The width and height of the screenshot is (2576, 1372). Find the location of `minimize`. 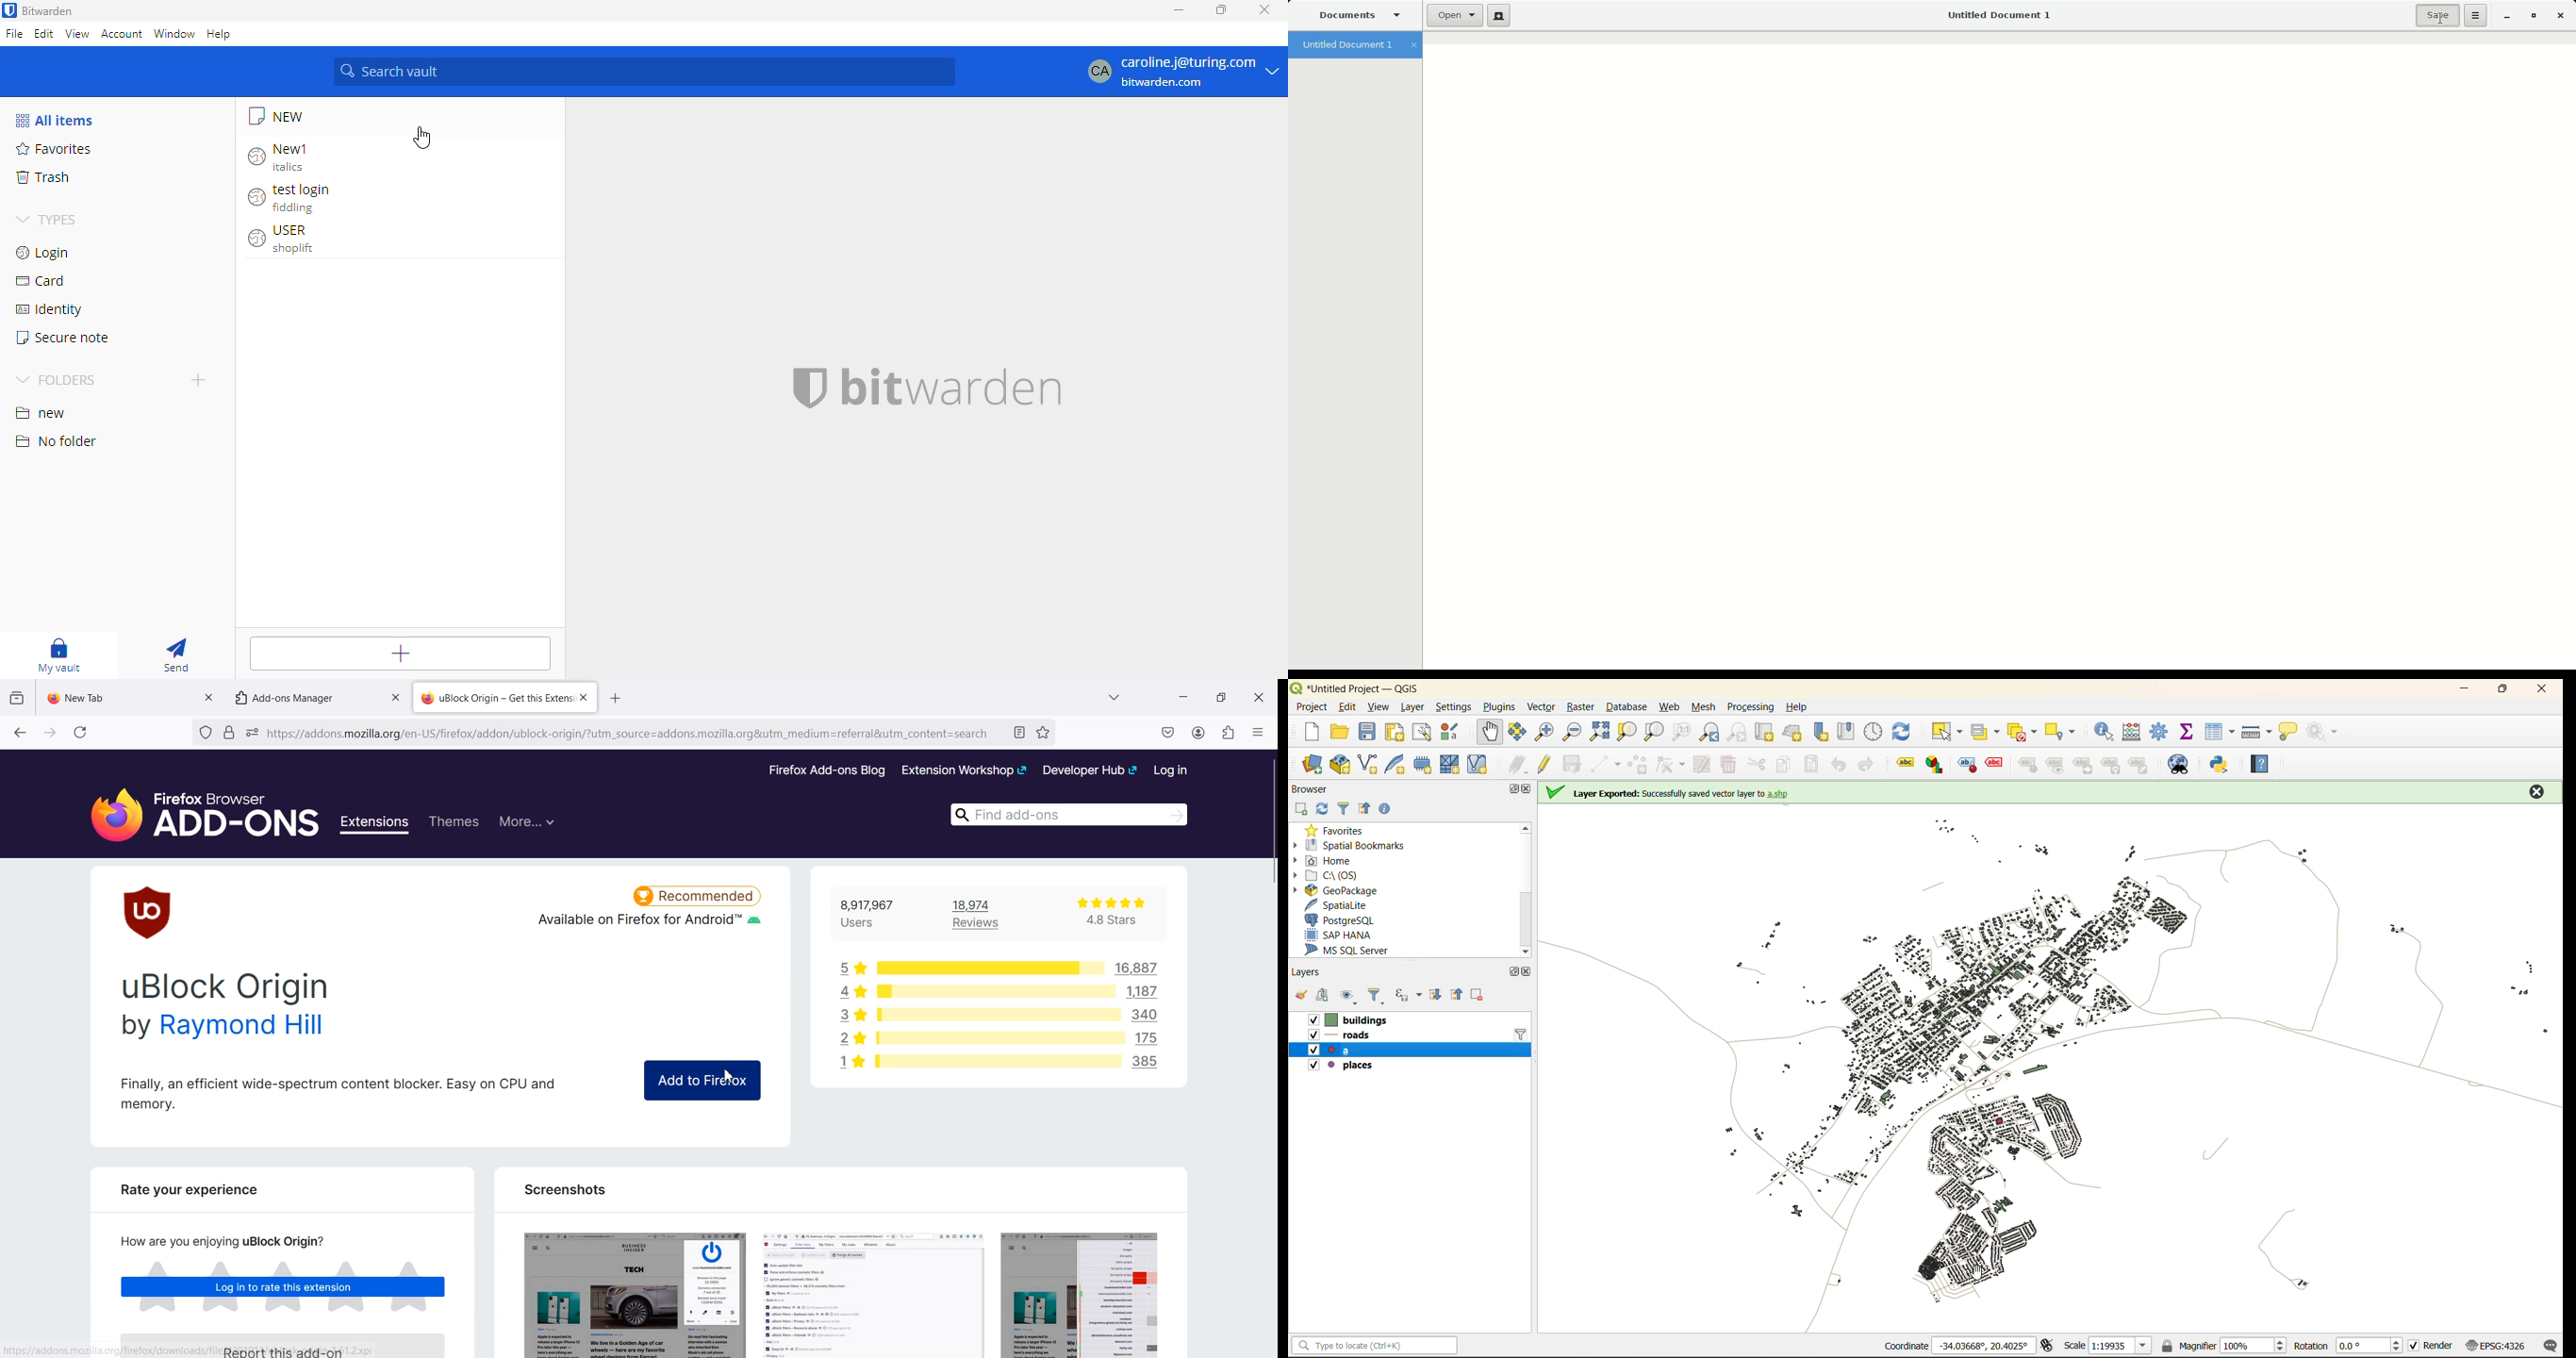

minimize is located at coordinates (1179, 9).